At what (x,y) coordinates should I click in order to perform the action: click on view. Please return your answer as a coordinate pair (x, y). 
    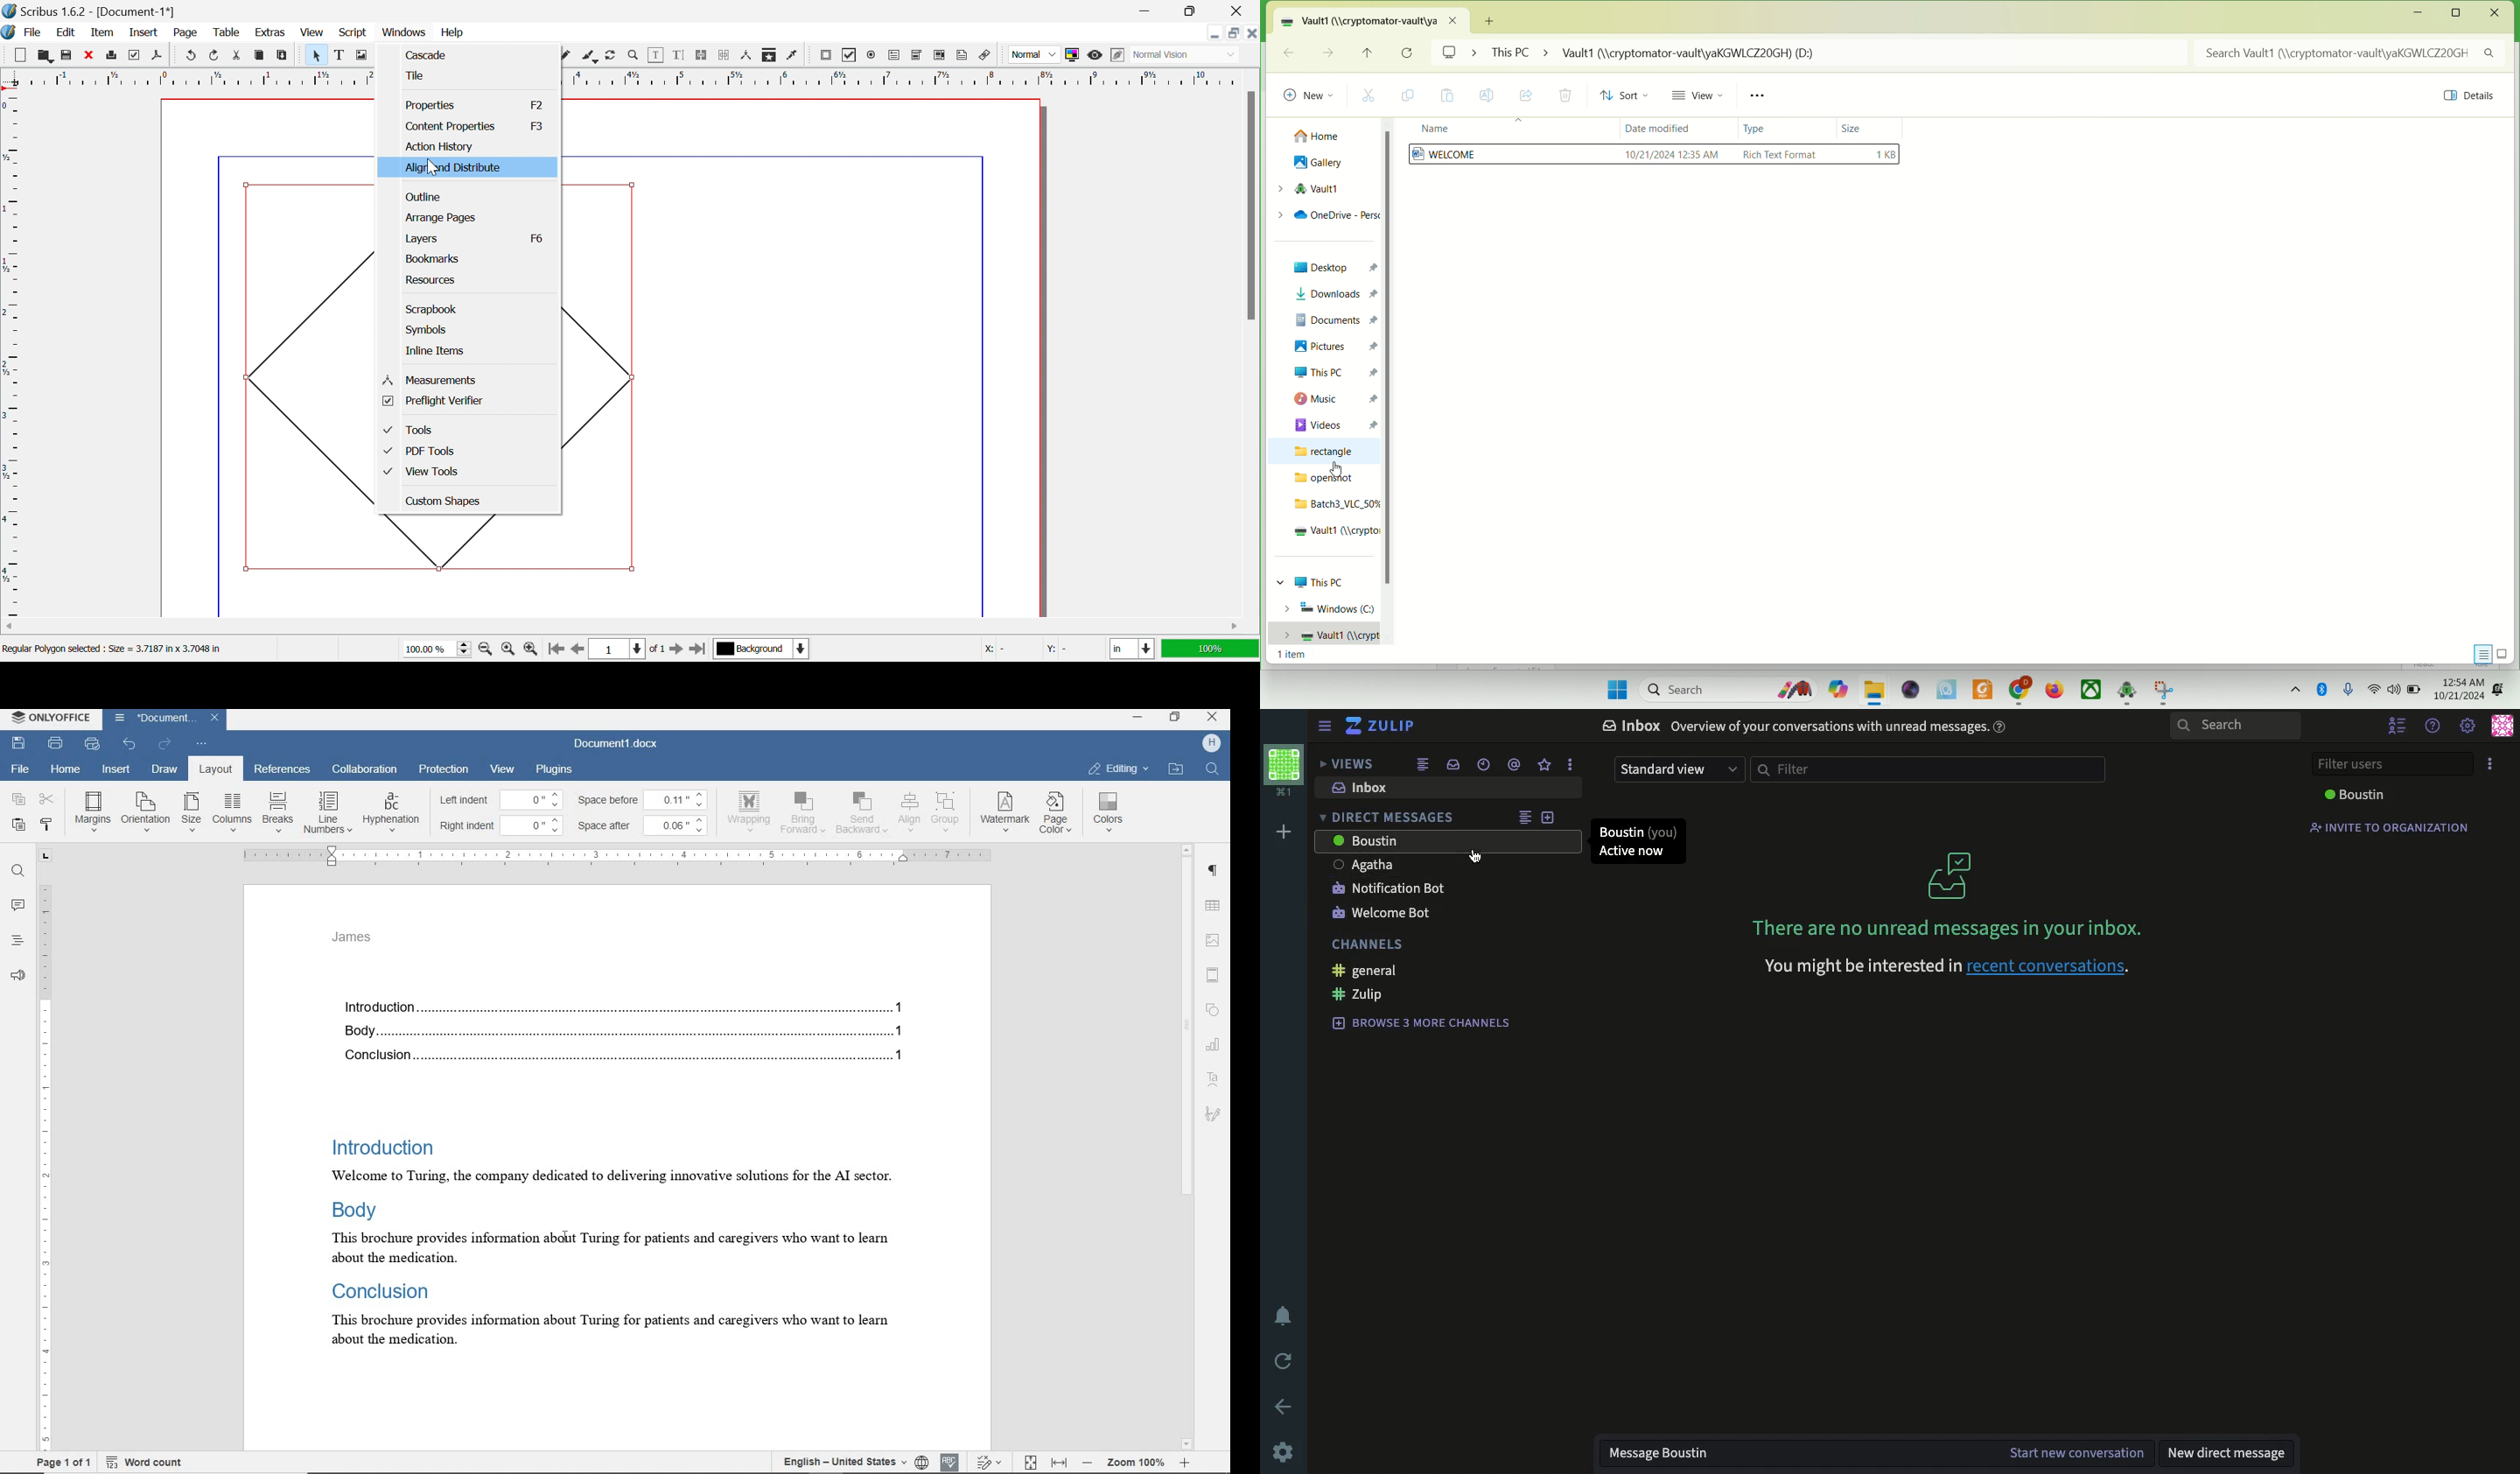
    Looking at the image, I should click on (503, 769).